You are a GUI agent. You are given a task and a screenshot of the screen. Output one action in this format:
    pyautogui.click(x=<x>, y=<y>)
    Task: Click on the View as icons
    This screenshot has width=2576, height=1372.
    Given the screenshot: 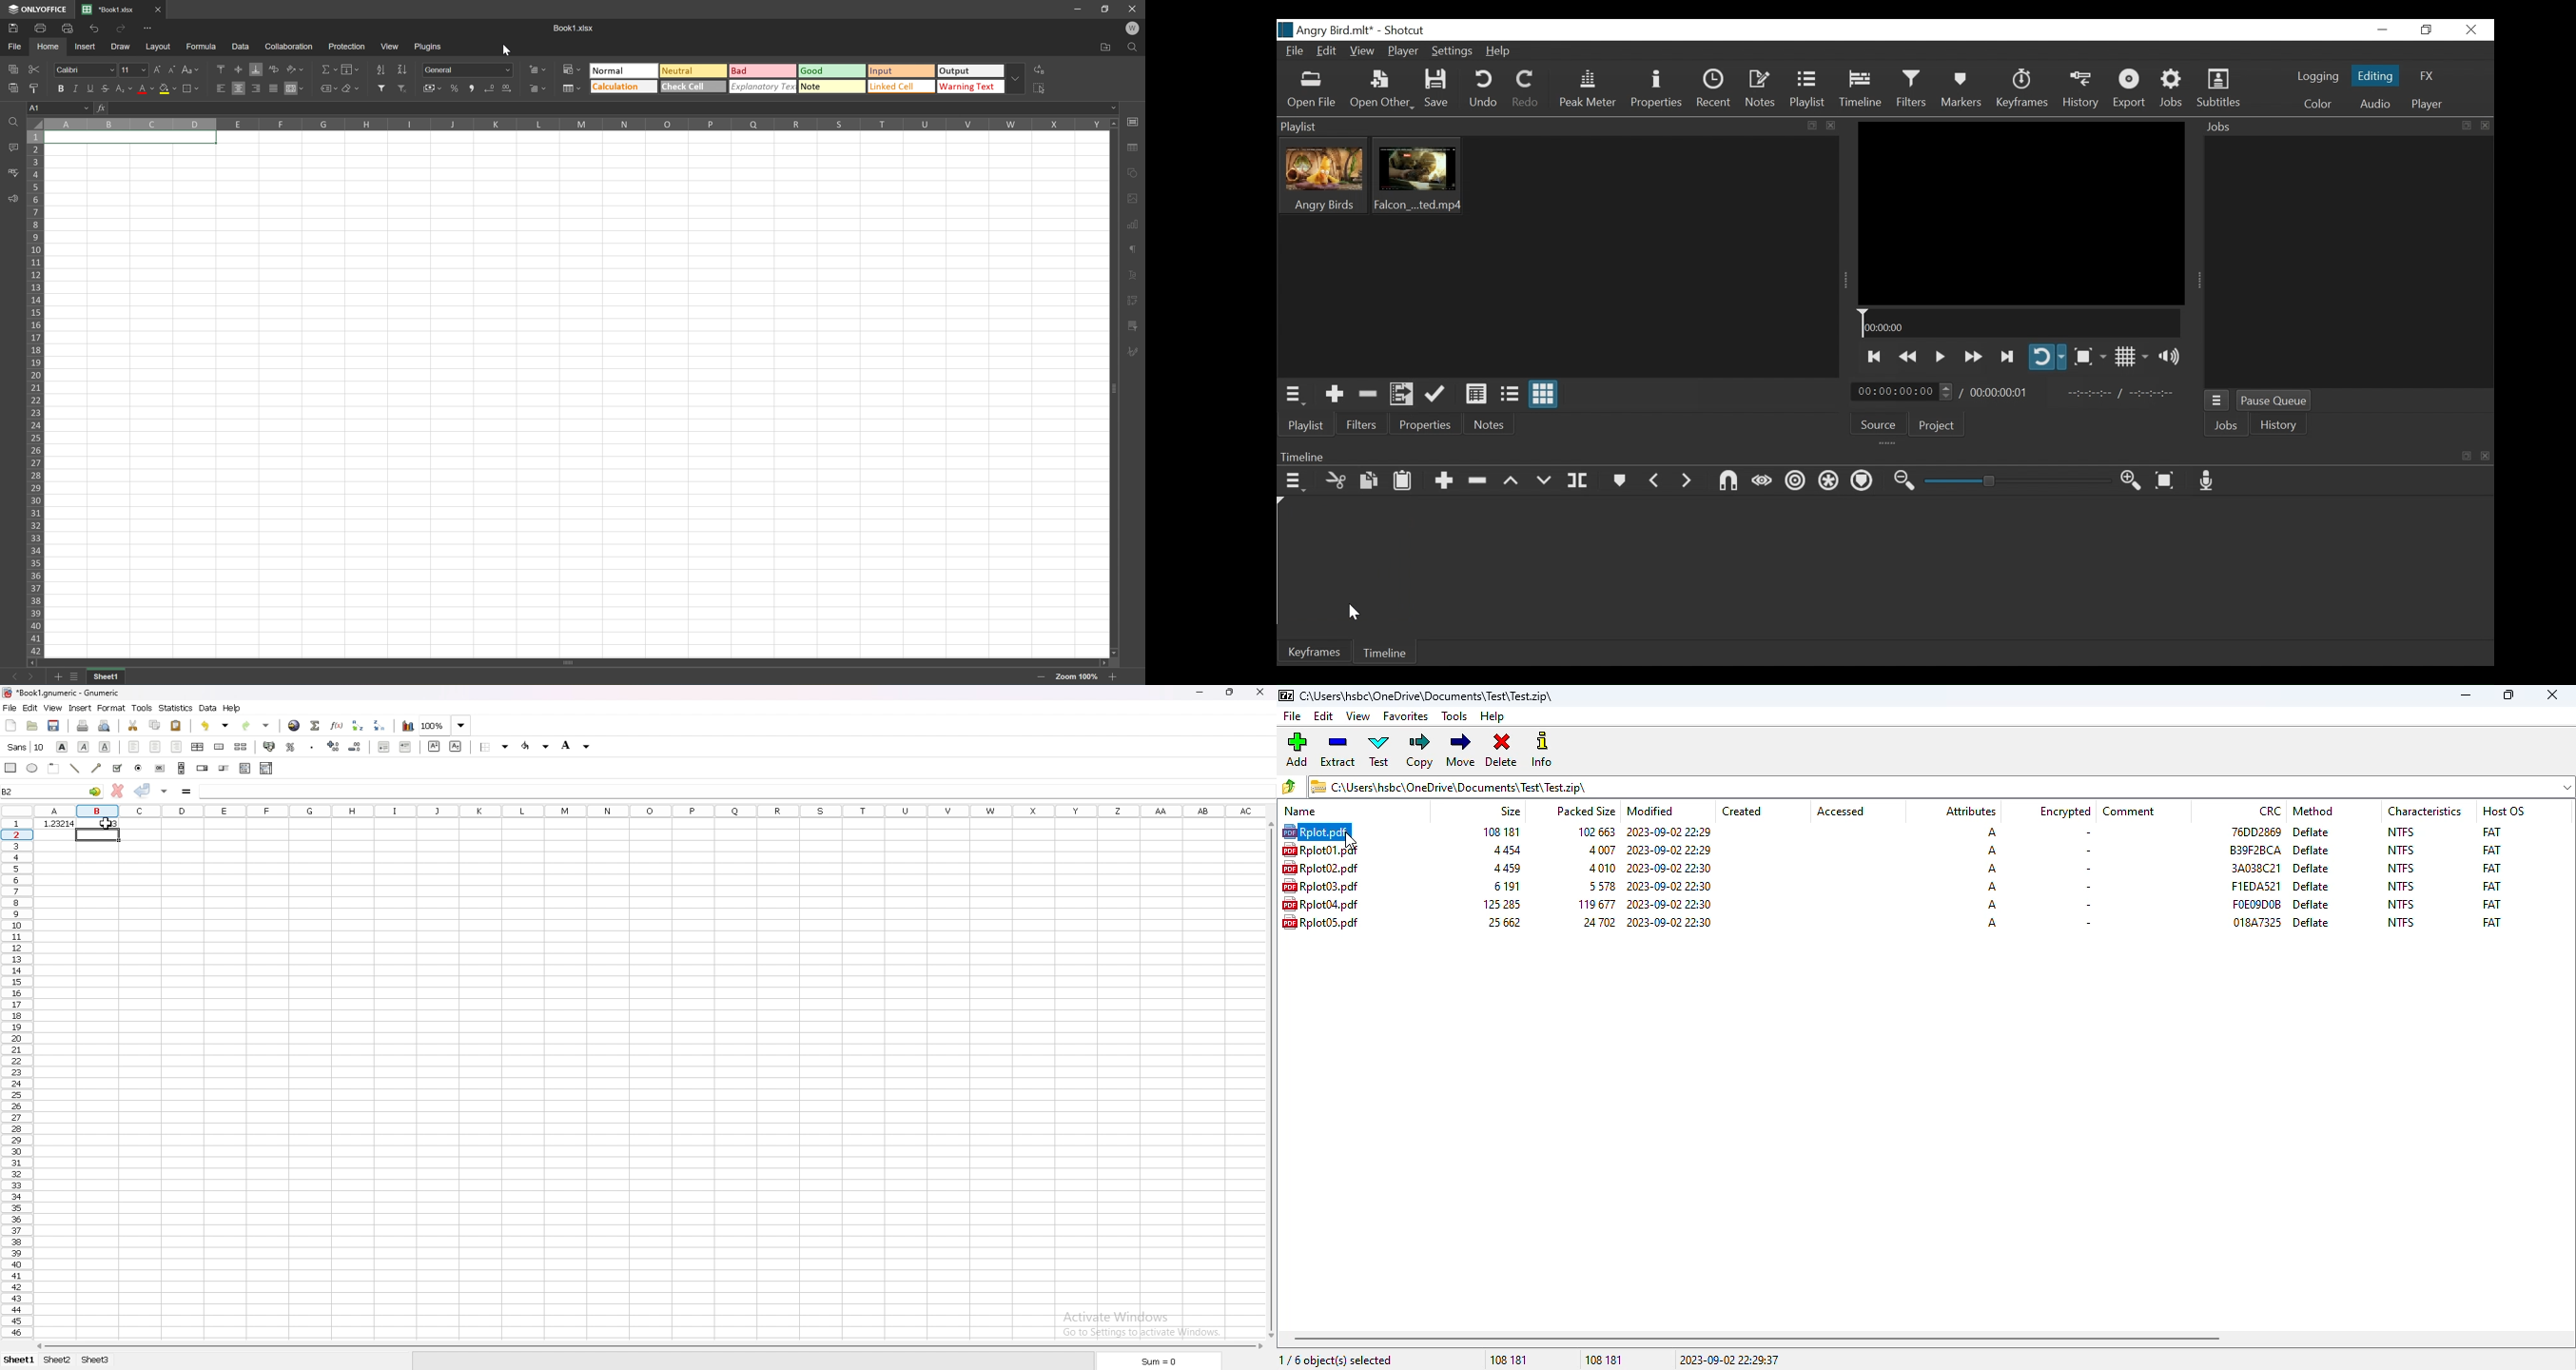 What is the action you would take?
    pyautogui.click(x=1544, y=395)
    